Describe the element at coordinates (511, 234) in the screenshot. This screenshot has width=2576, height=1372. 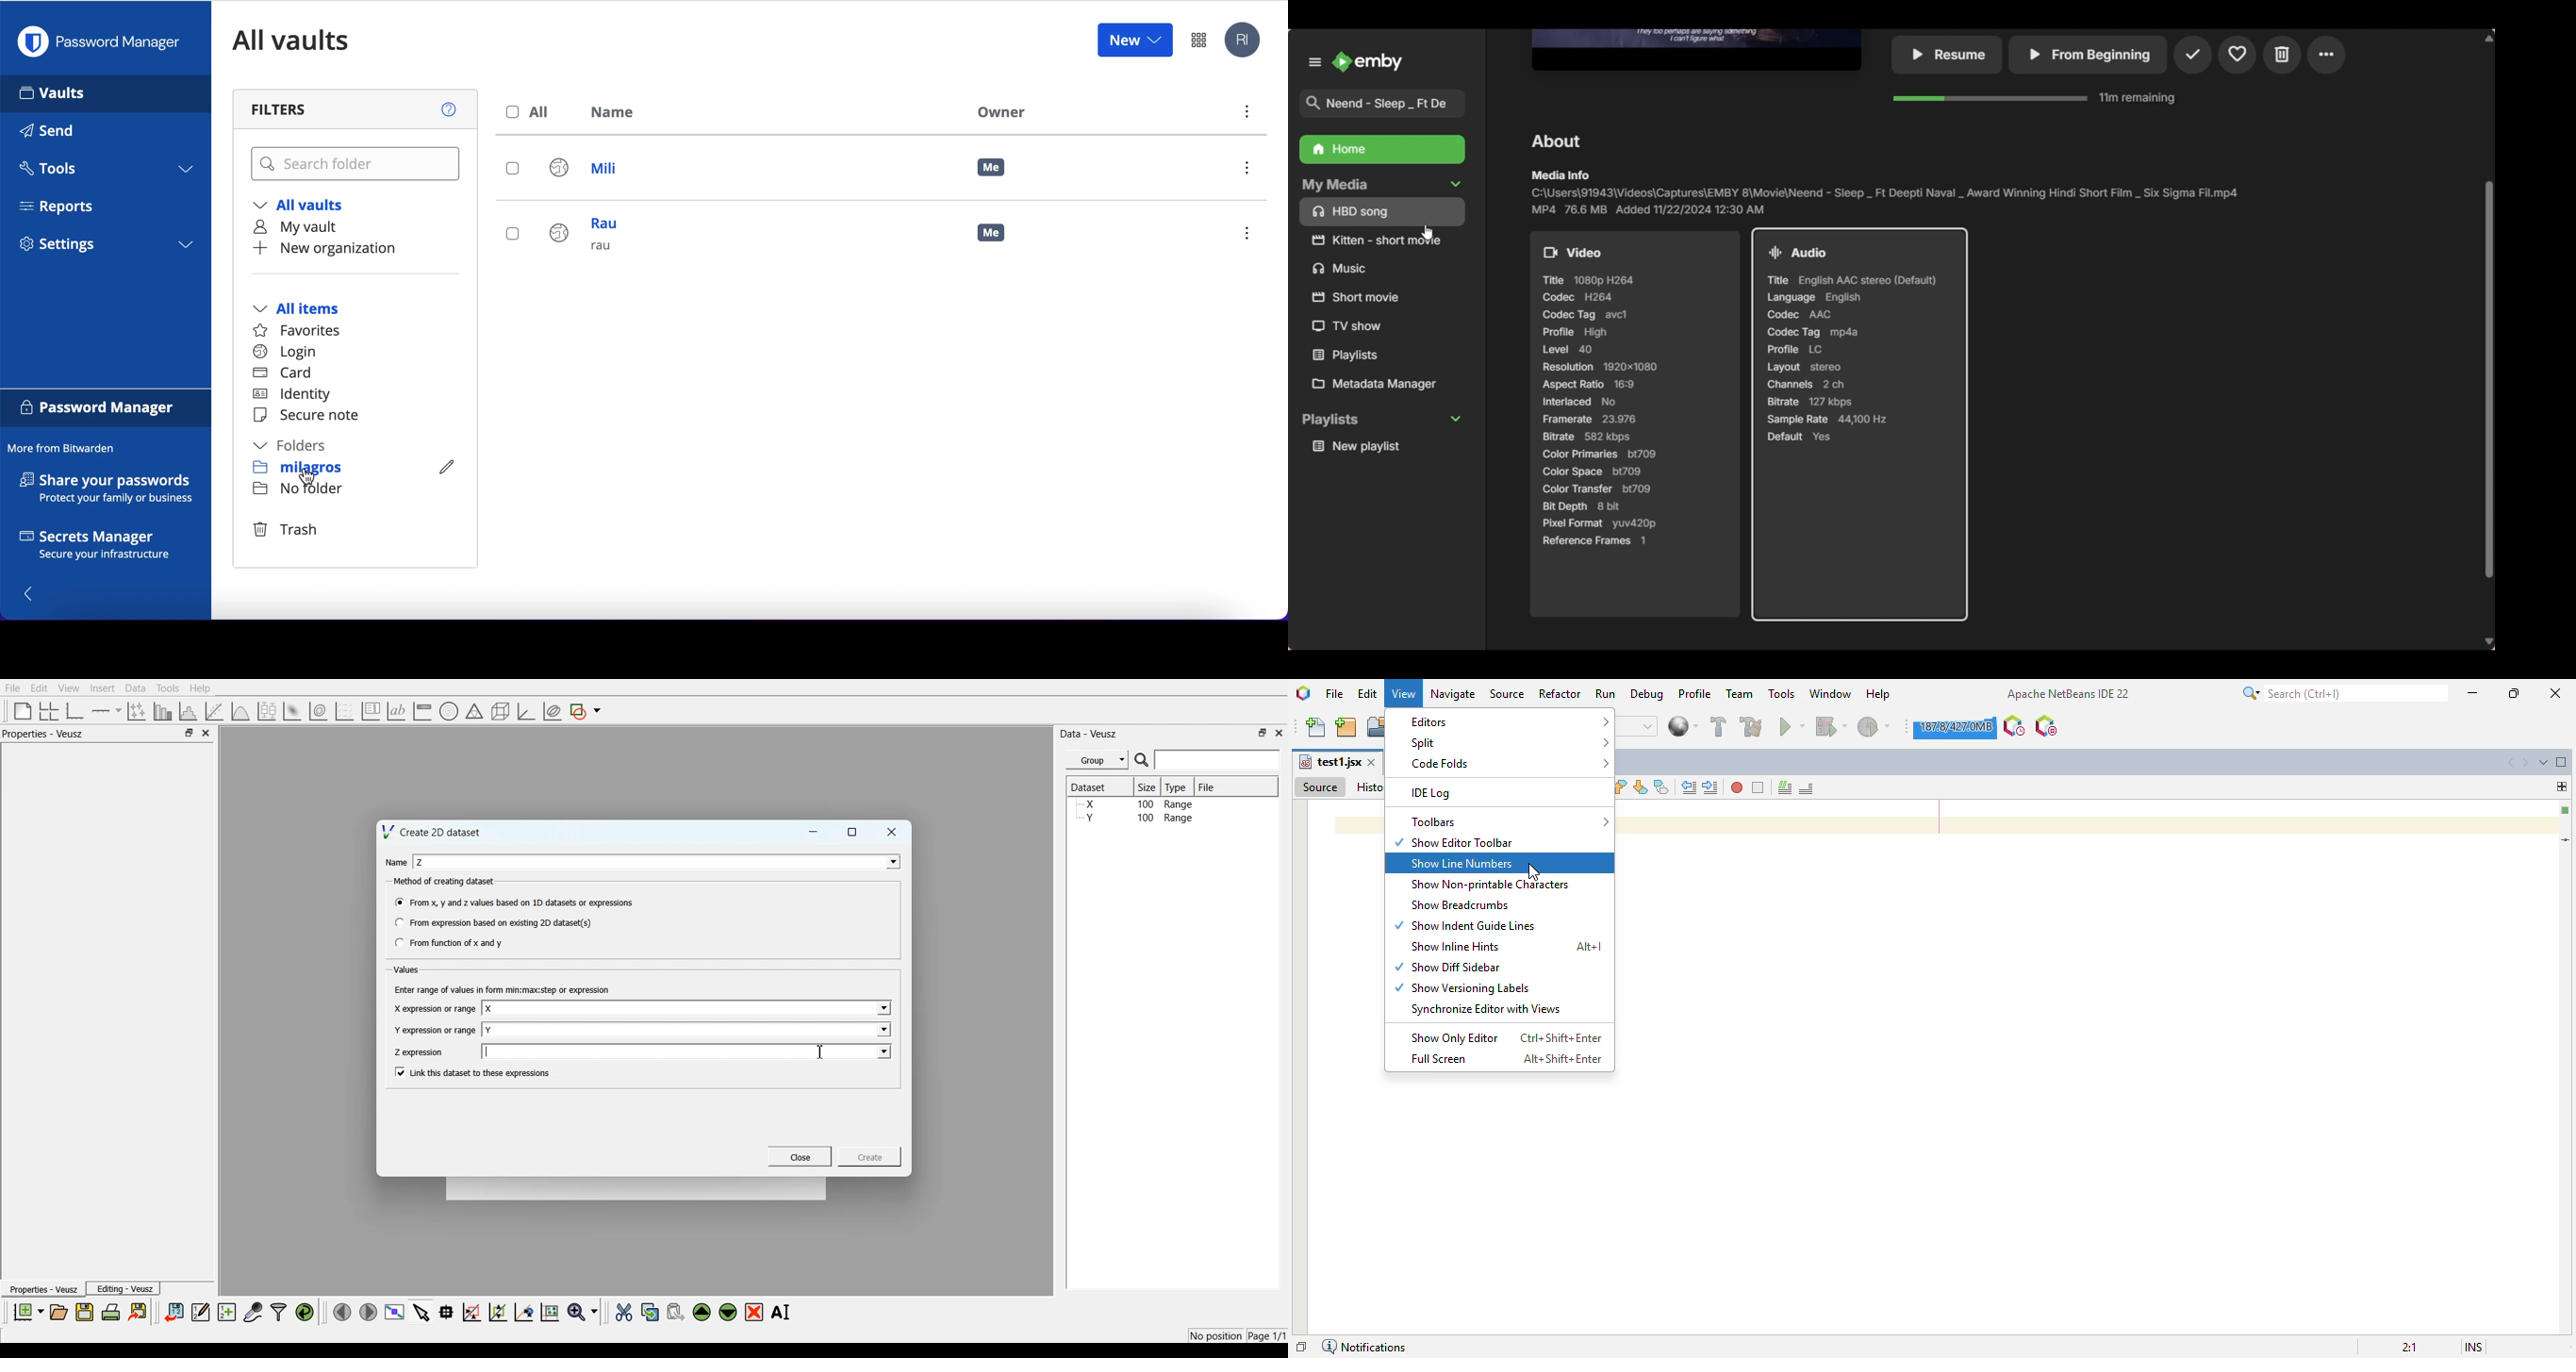
I see `select login rau` at that location.